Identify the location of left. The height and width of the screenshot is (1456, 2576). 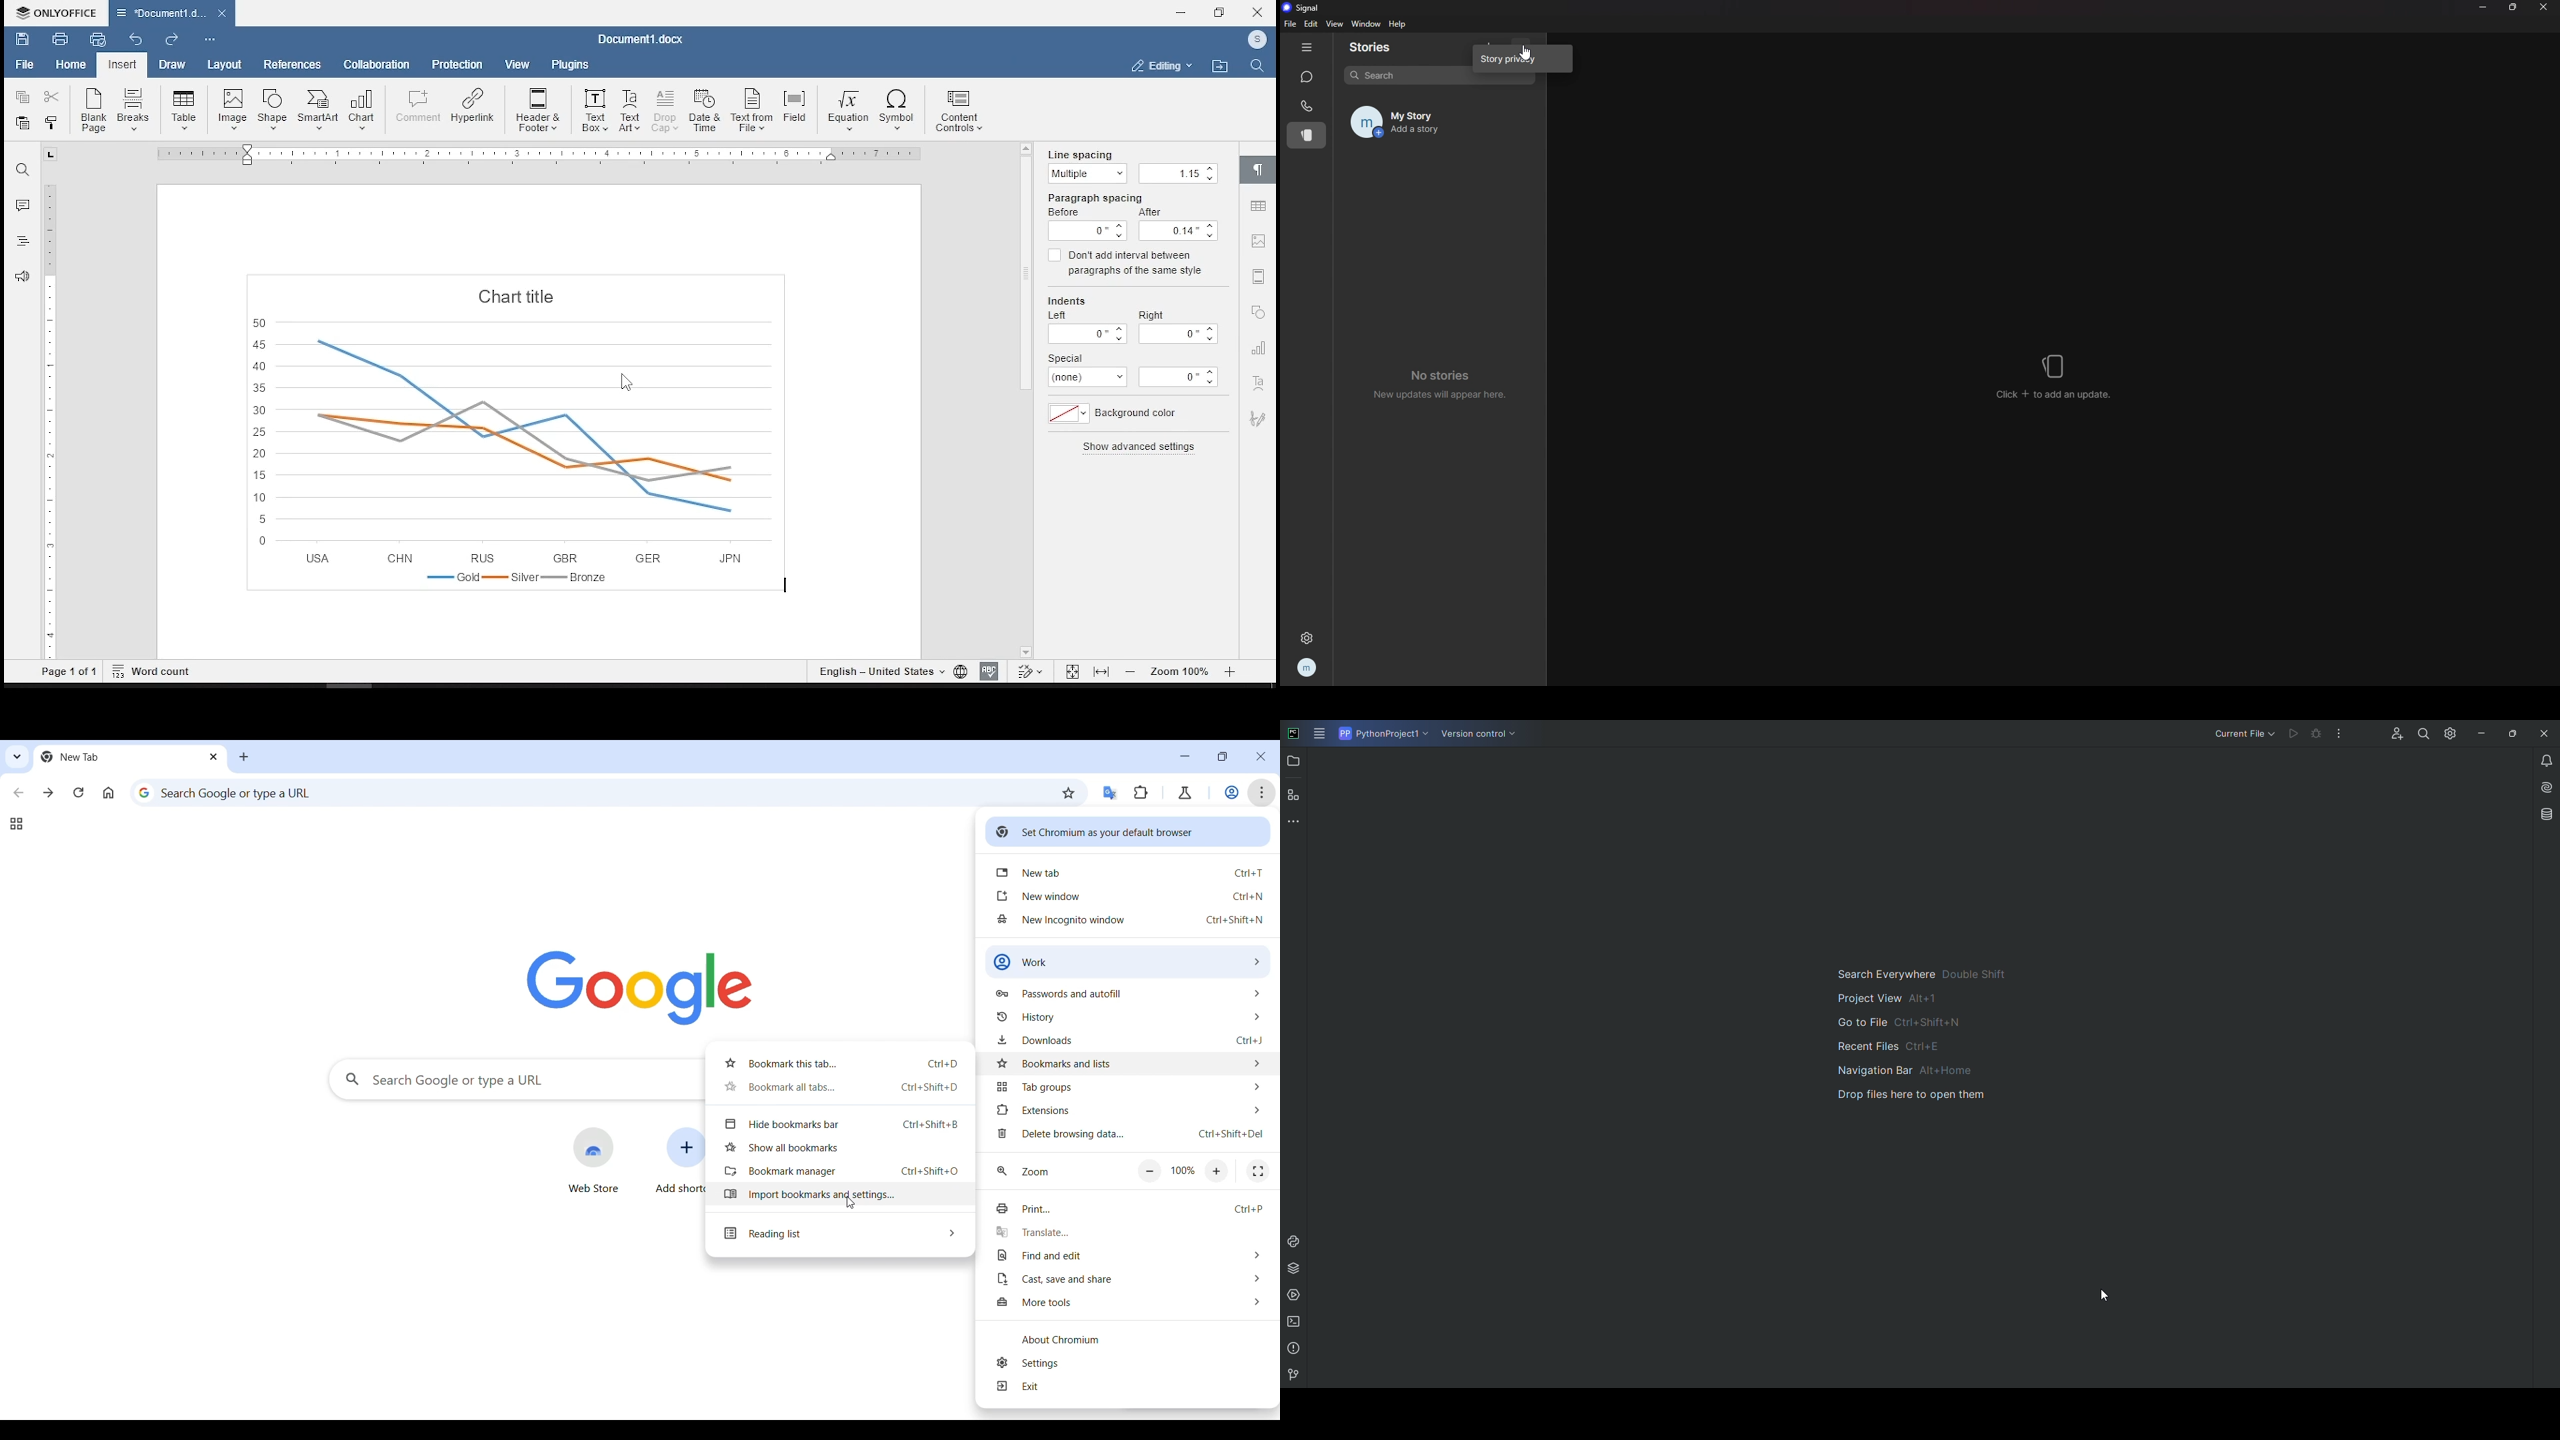
(1083, 329).